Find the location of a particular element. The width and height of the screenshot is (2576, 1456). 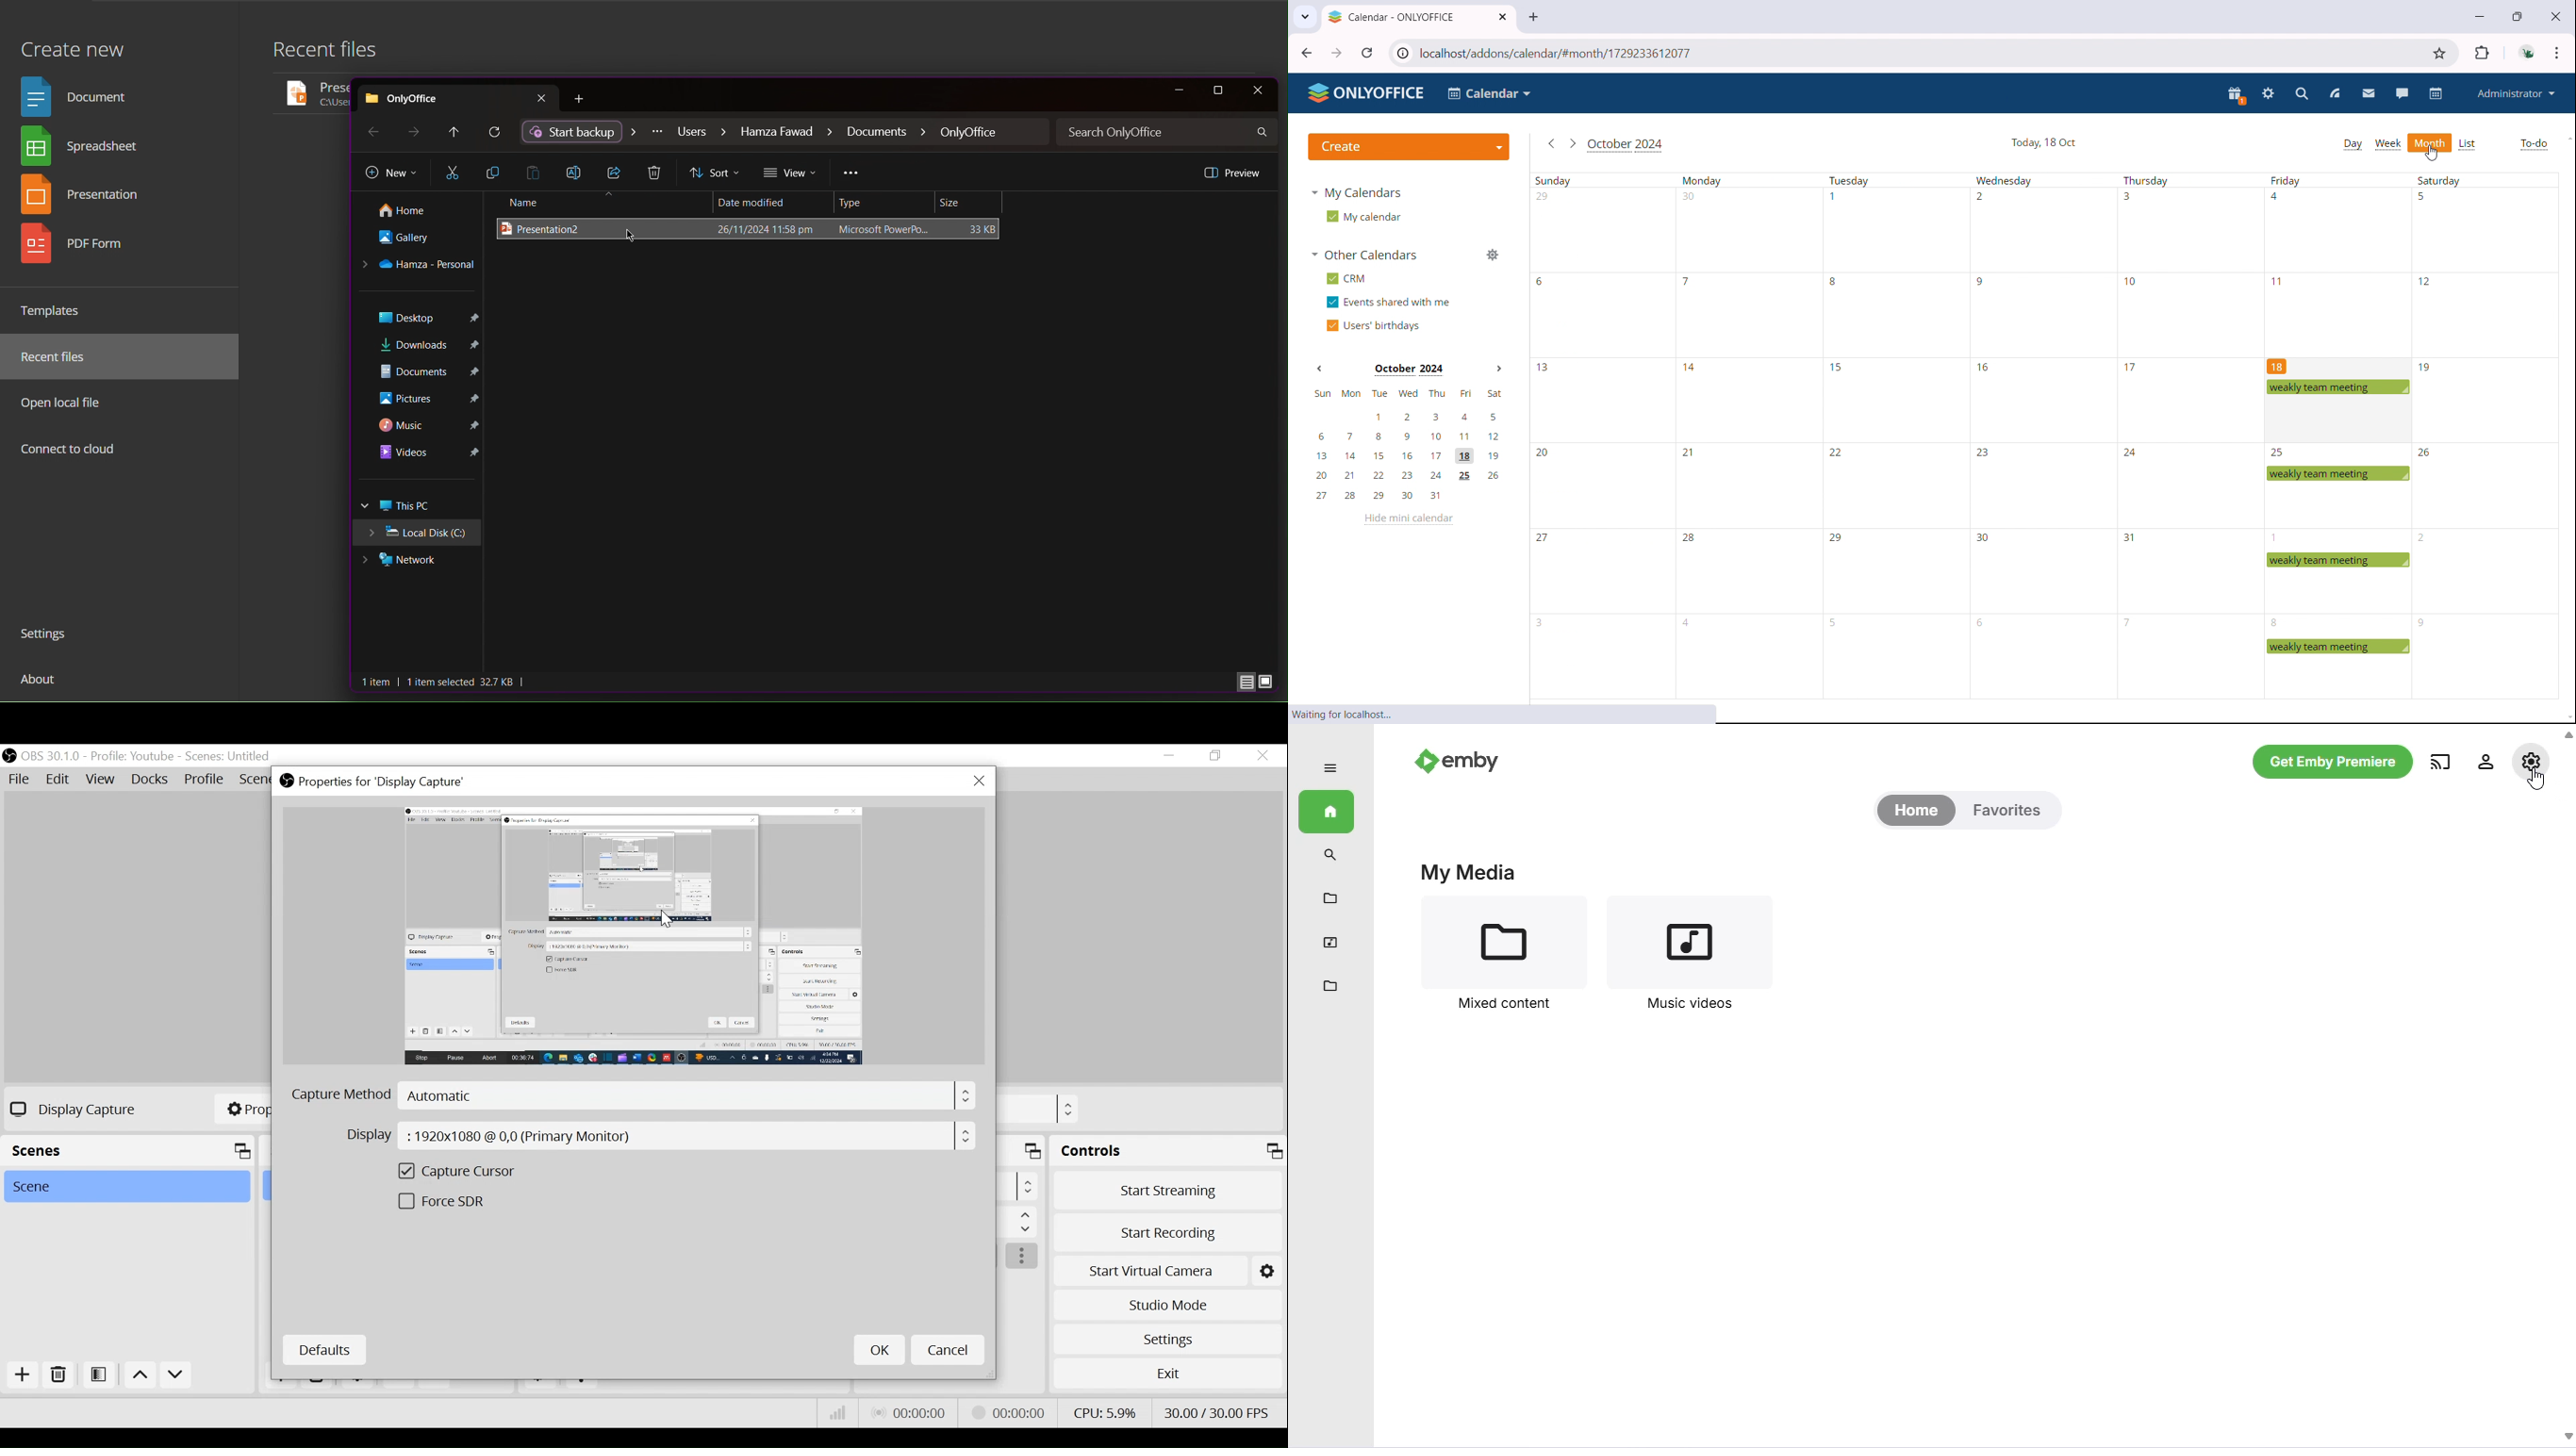

search is located at coordinates (1334, 854).